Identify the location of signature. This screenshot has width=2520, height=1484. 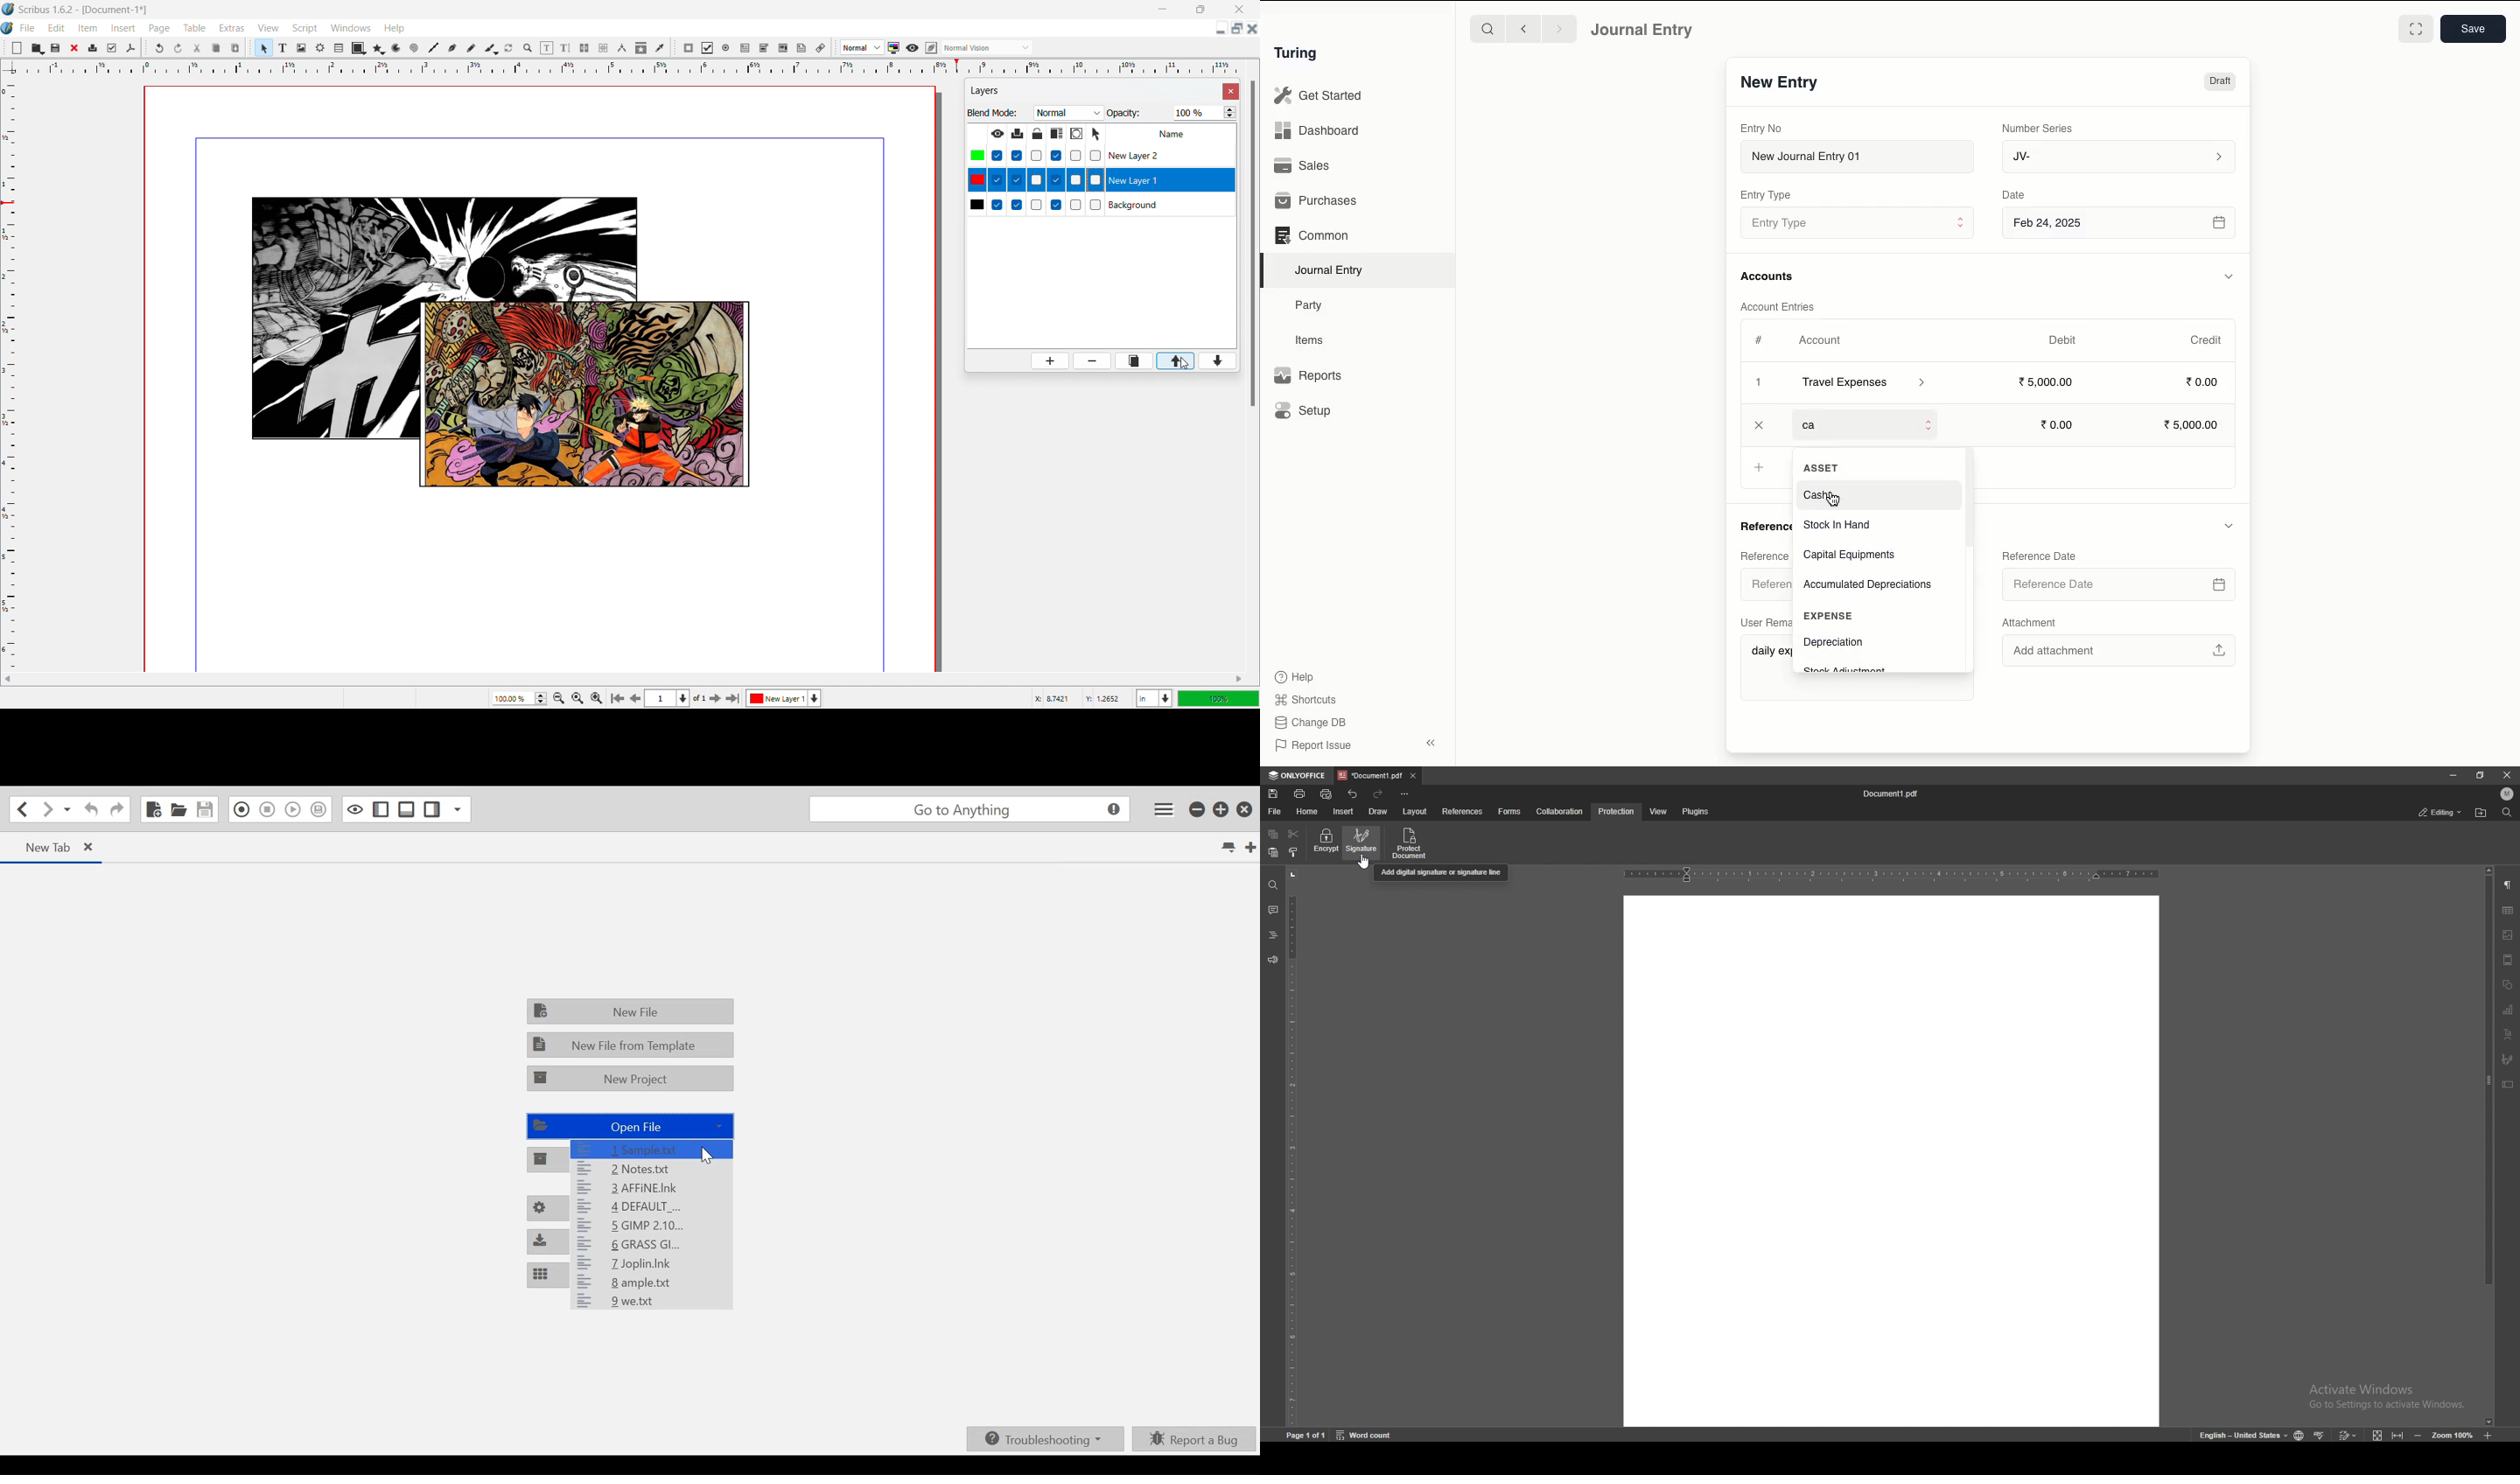
(1363, 842).